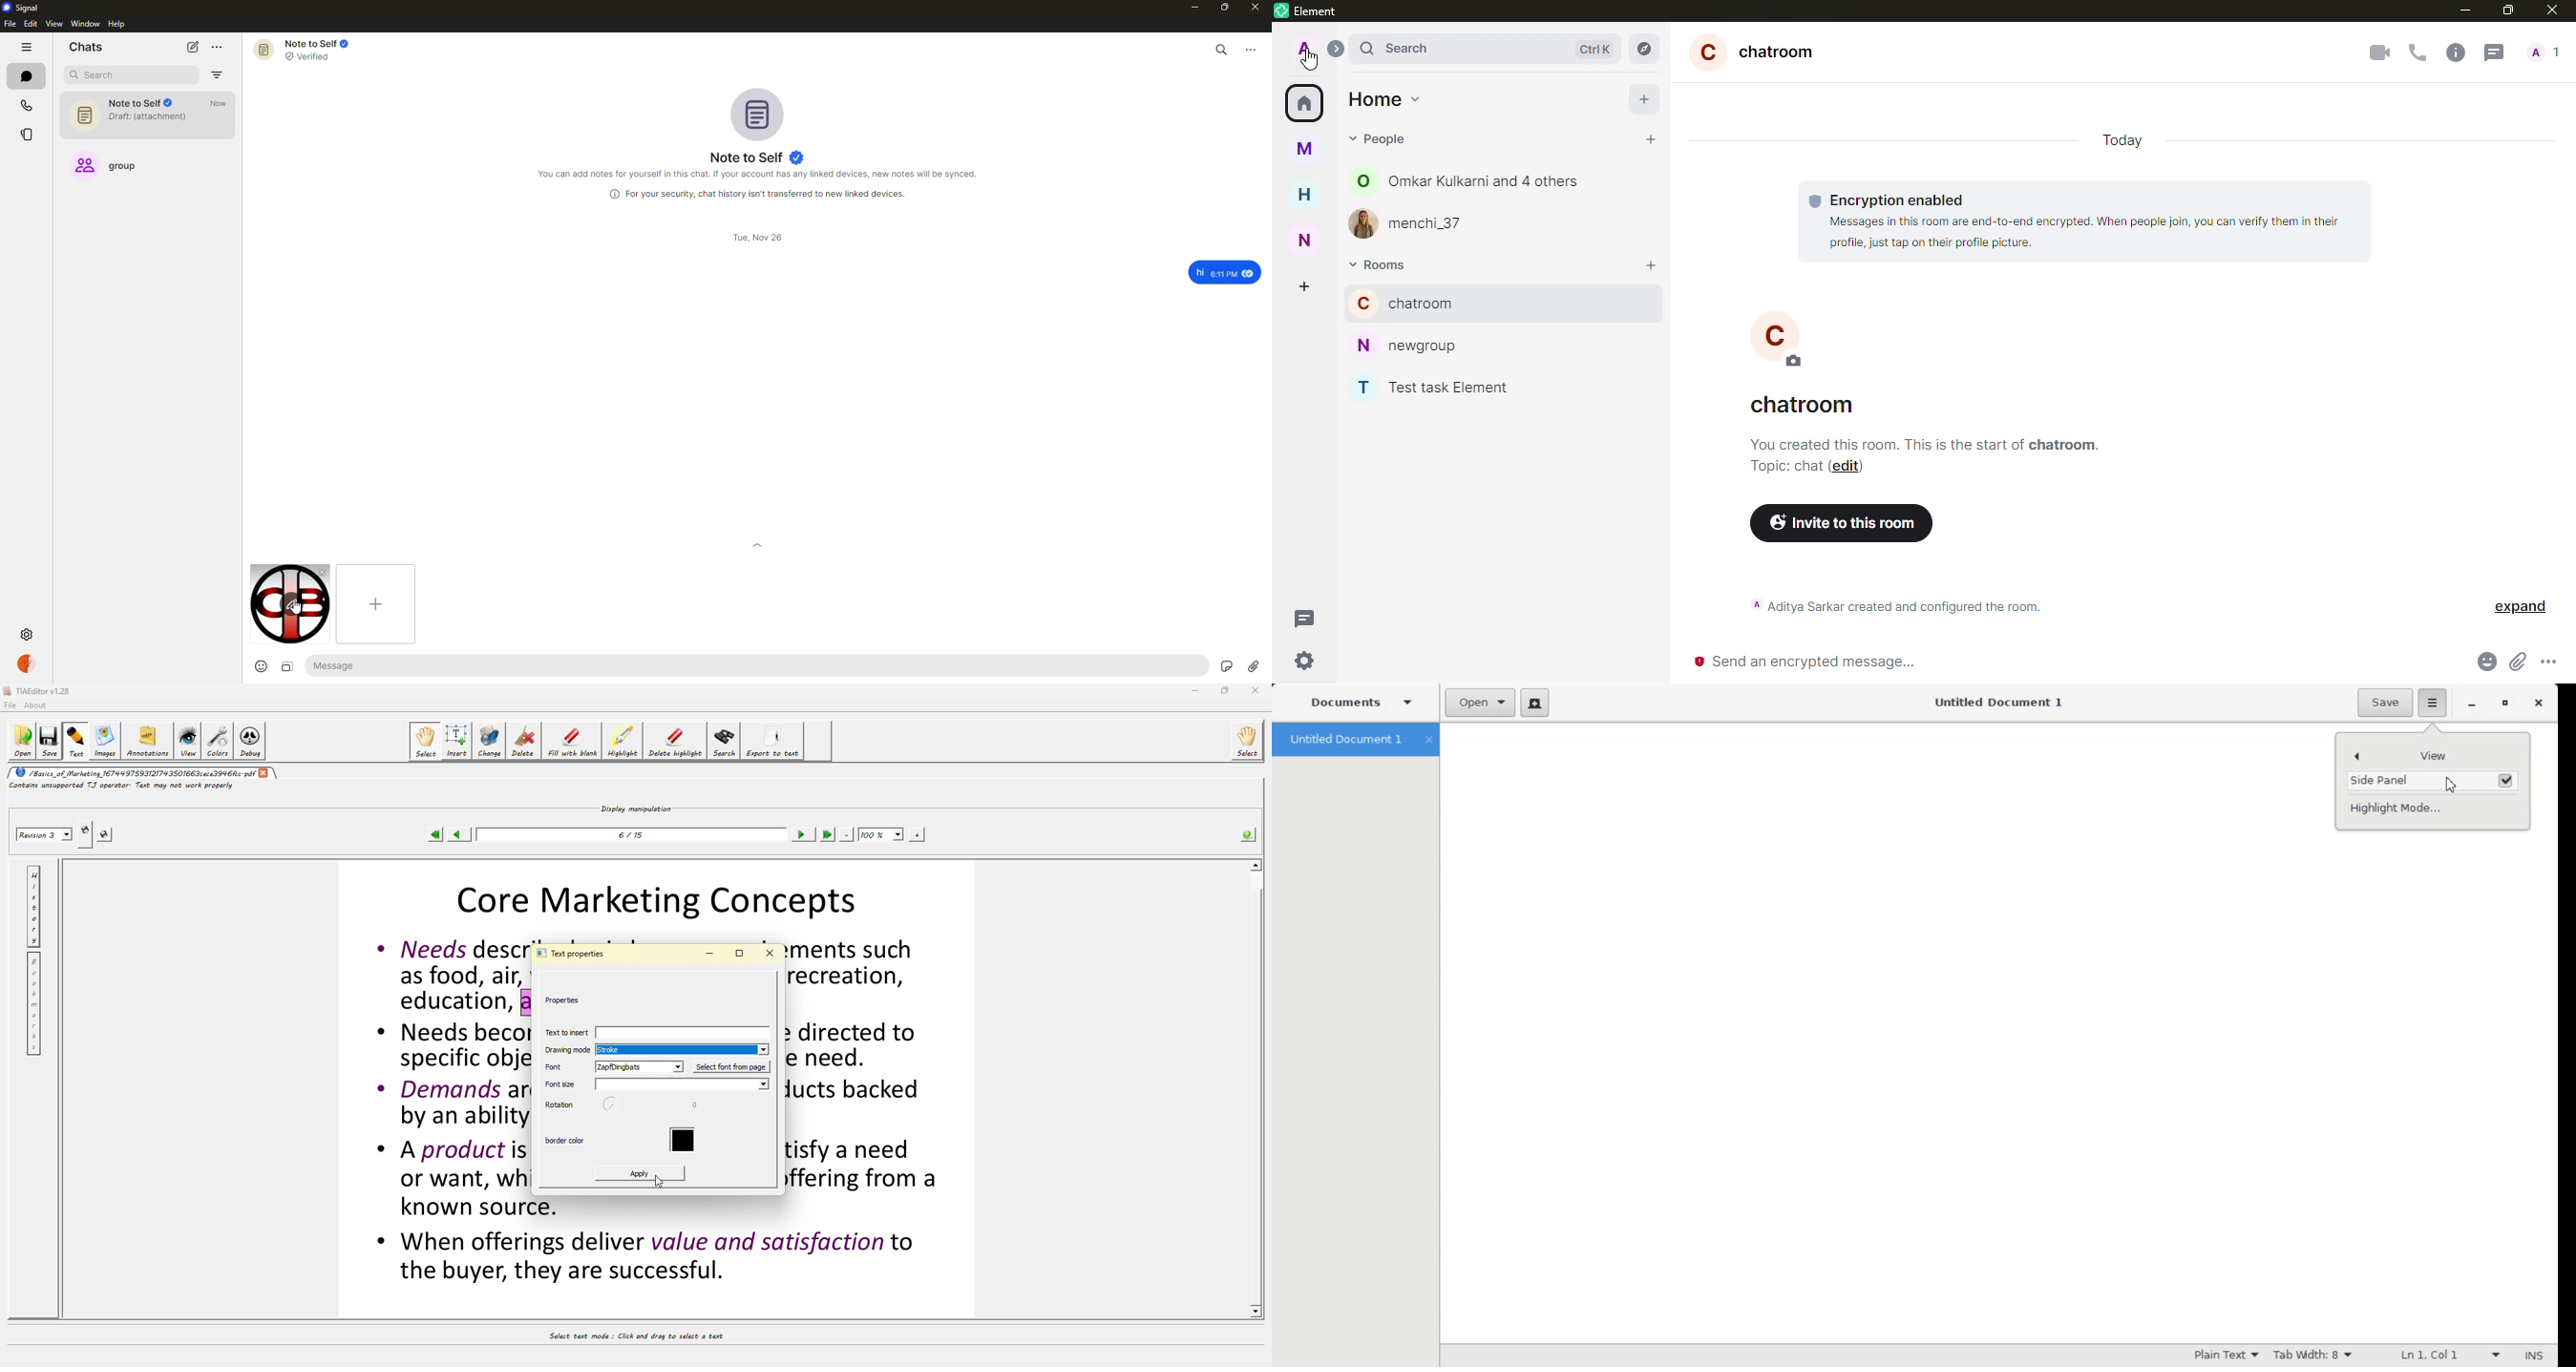 The image size is (2576, 1372). What do you see at coordinates (1257, 9) in the screenshot?
I see `close` at bounding box center [1257, 9].